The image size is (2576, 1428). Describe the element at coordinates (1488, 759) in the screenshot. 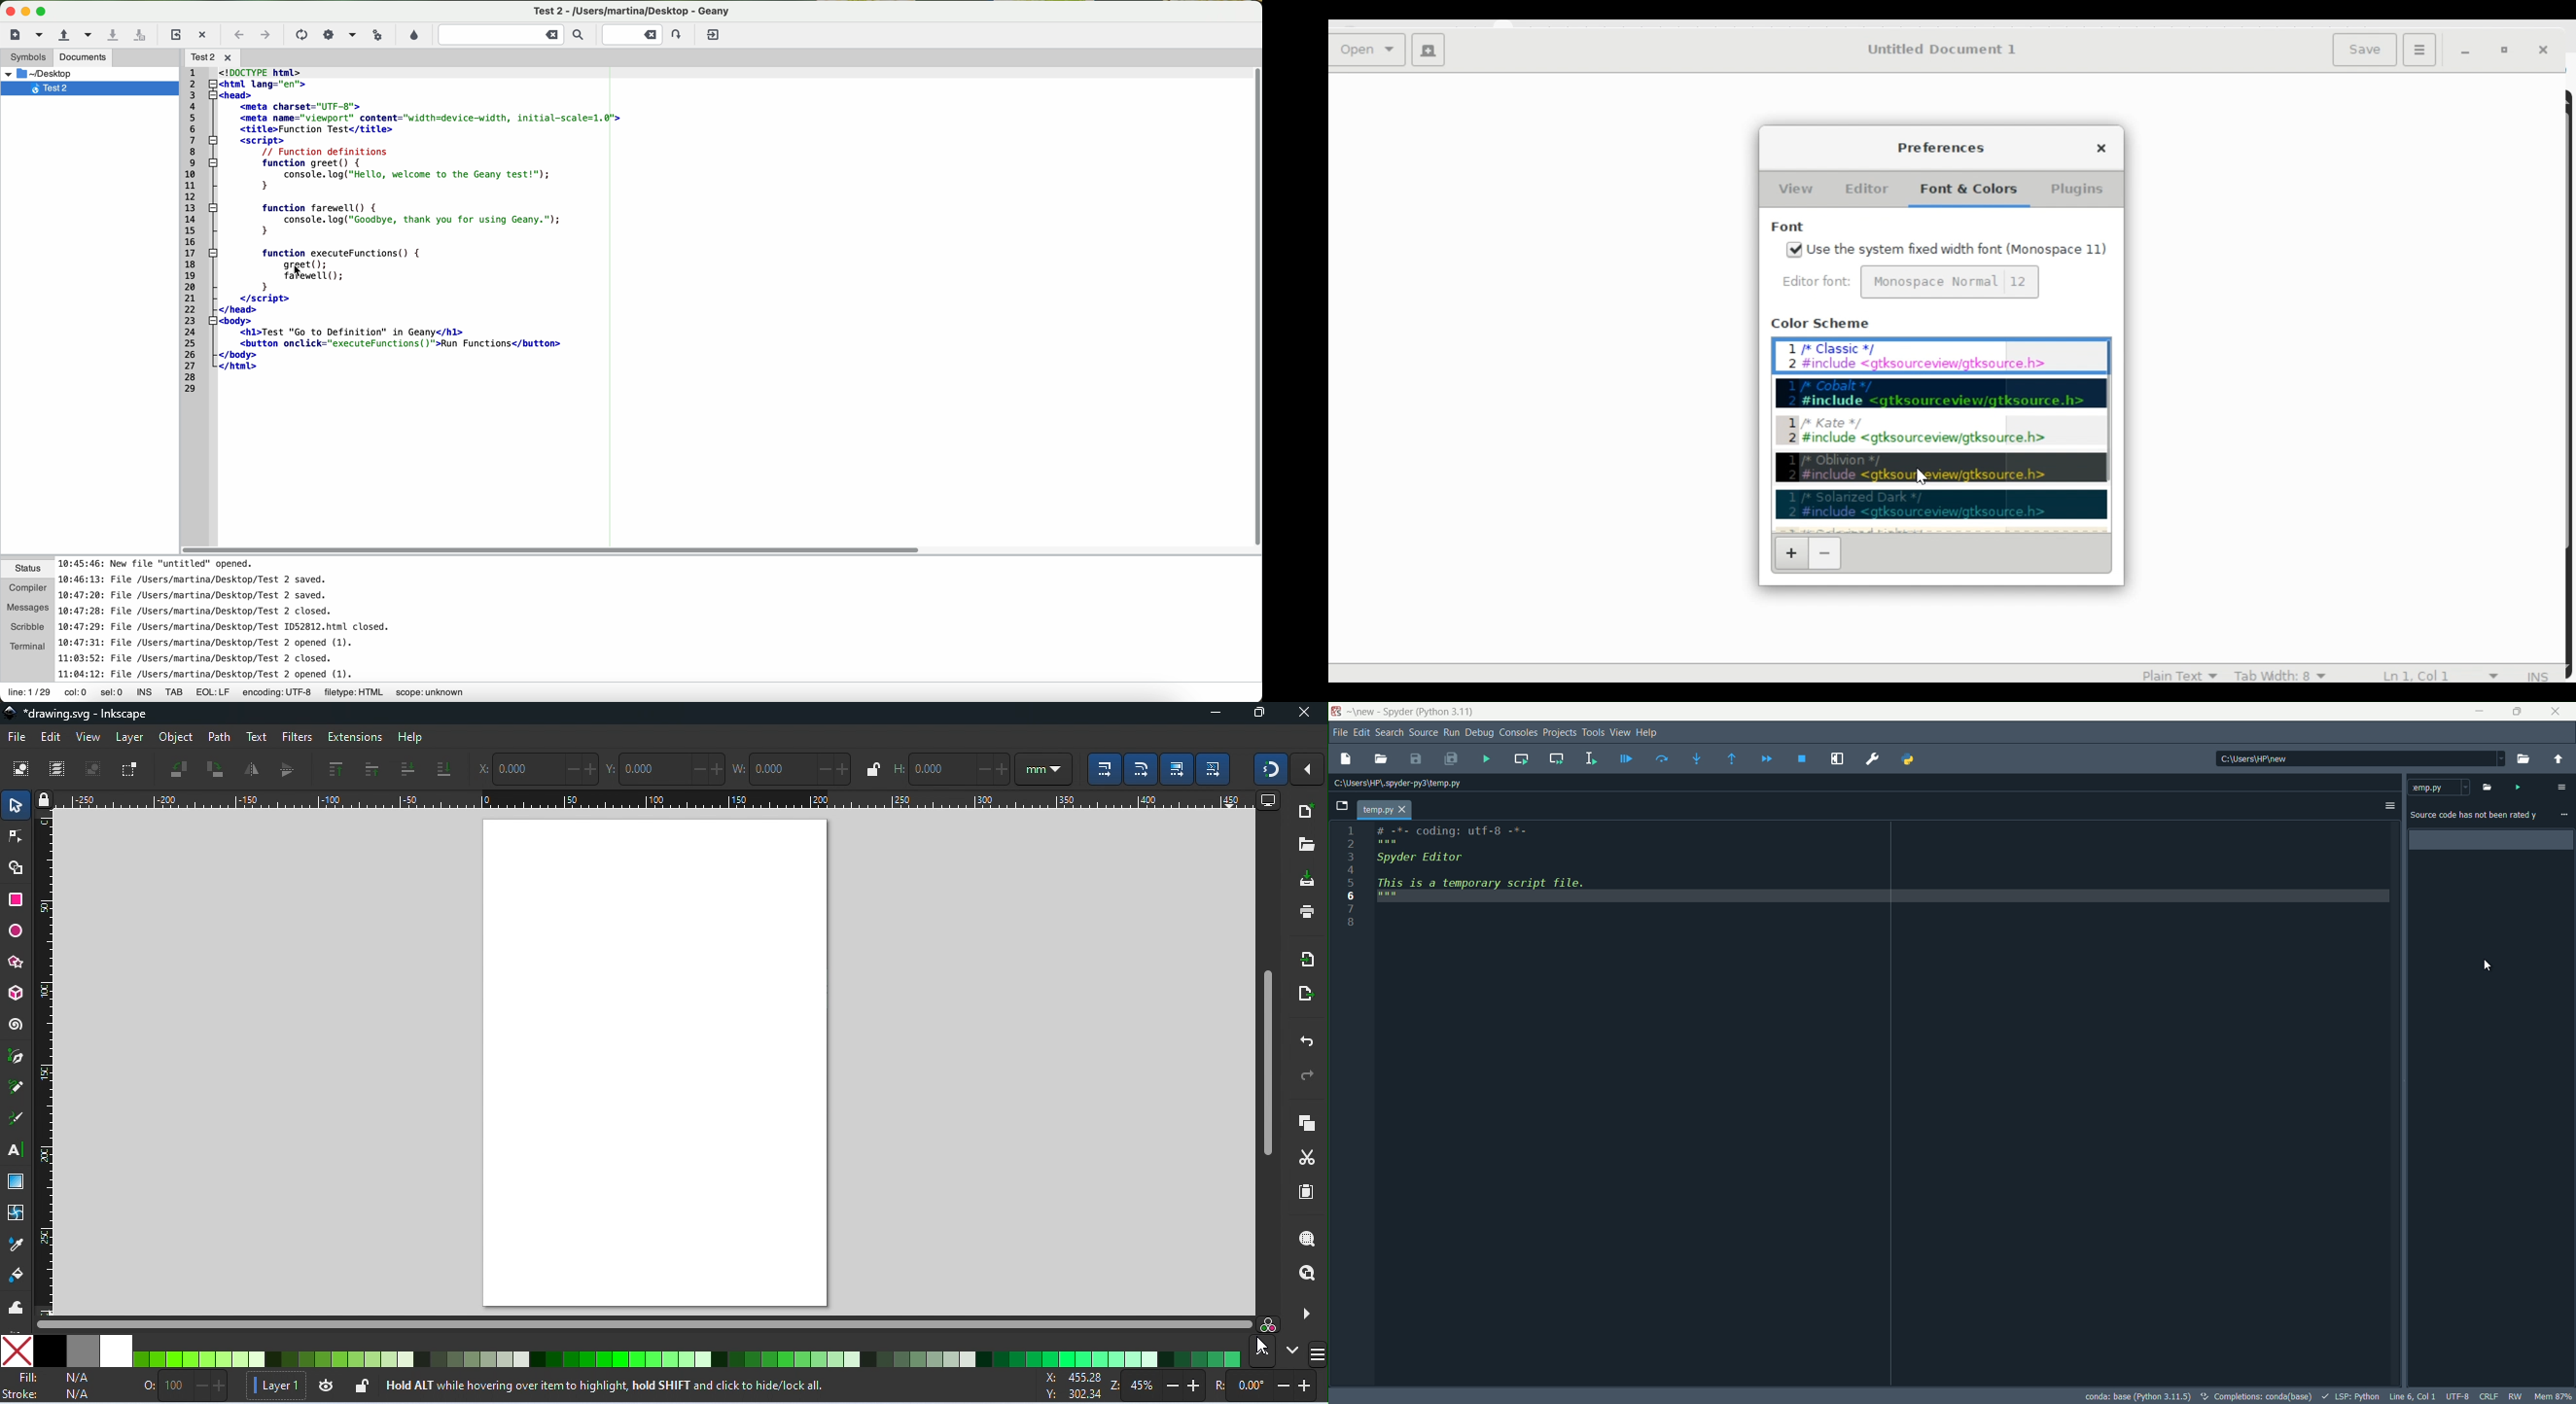

I see `run file` at that location.